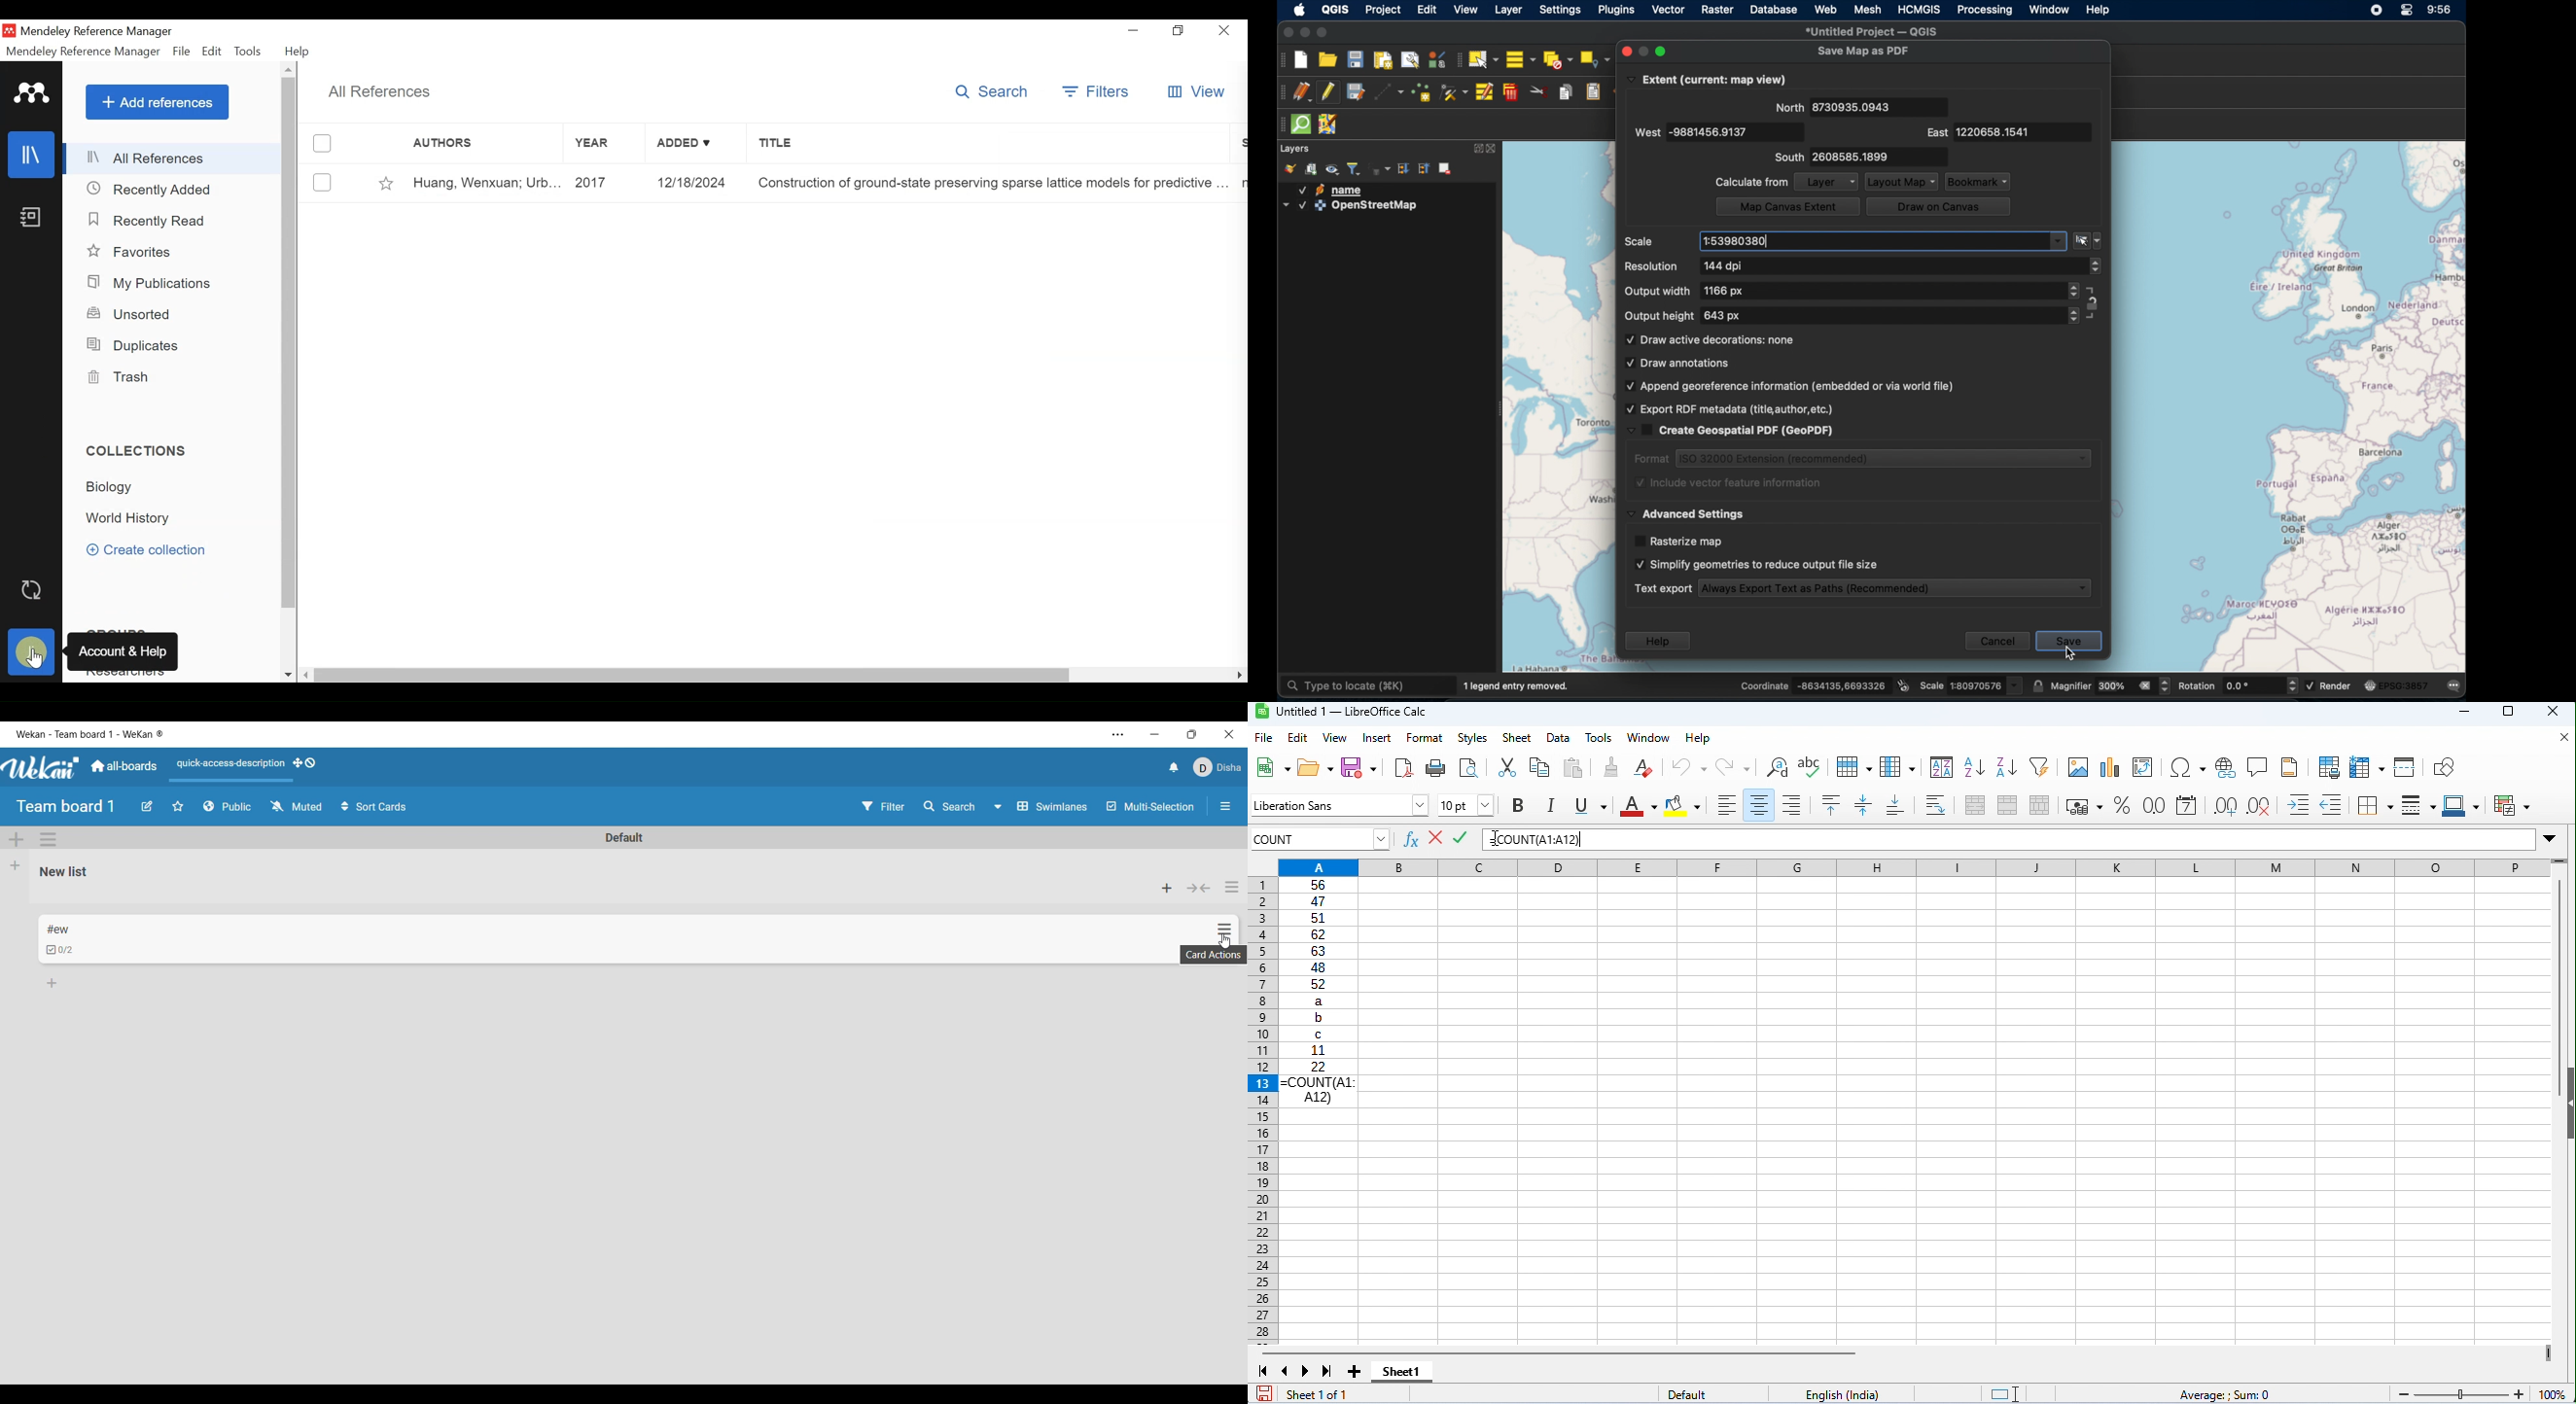  I want to click on maximize, so click(2508, 712).